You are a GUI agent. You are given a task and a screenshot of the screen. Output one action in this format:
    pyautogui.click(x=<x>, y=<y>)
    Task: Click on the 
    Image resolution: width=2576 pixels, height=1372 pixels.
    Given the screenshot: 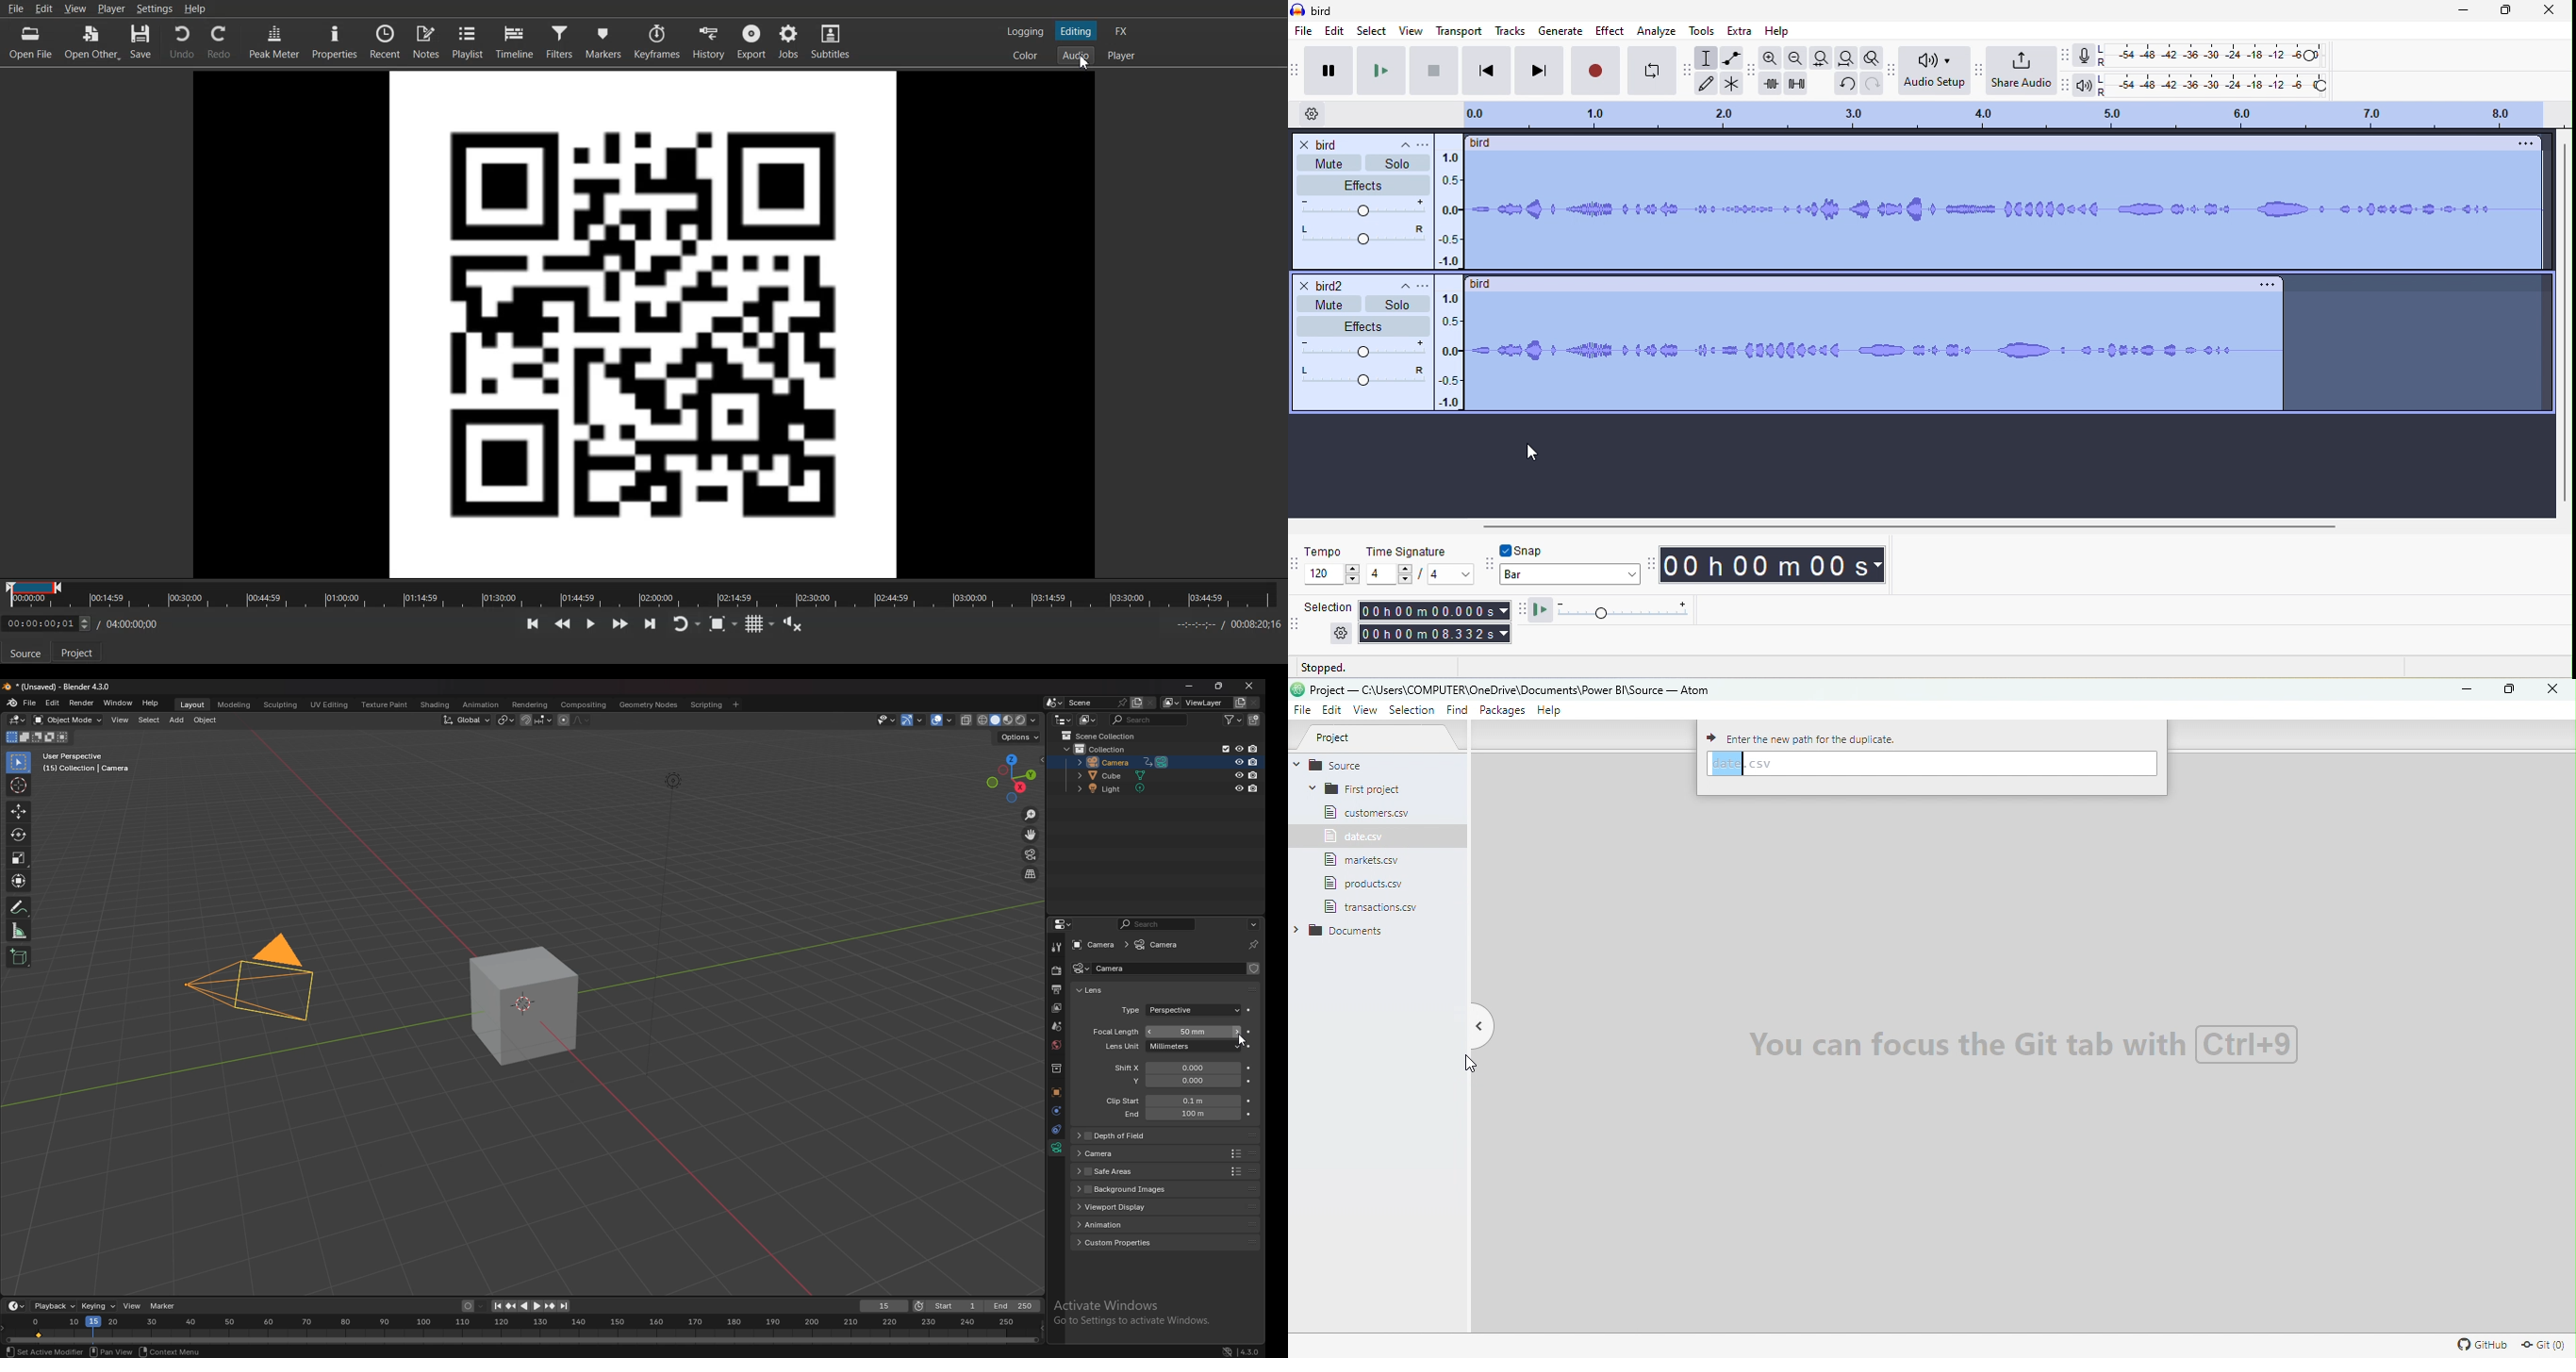 What is the action you would take?
    pyautogui.click(x=1236, y=1171)
    